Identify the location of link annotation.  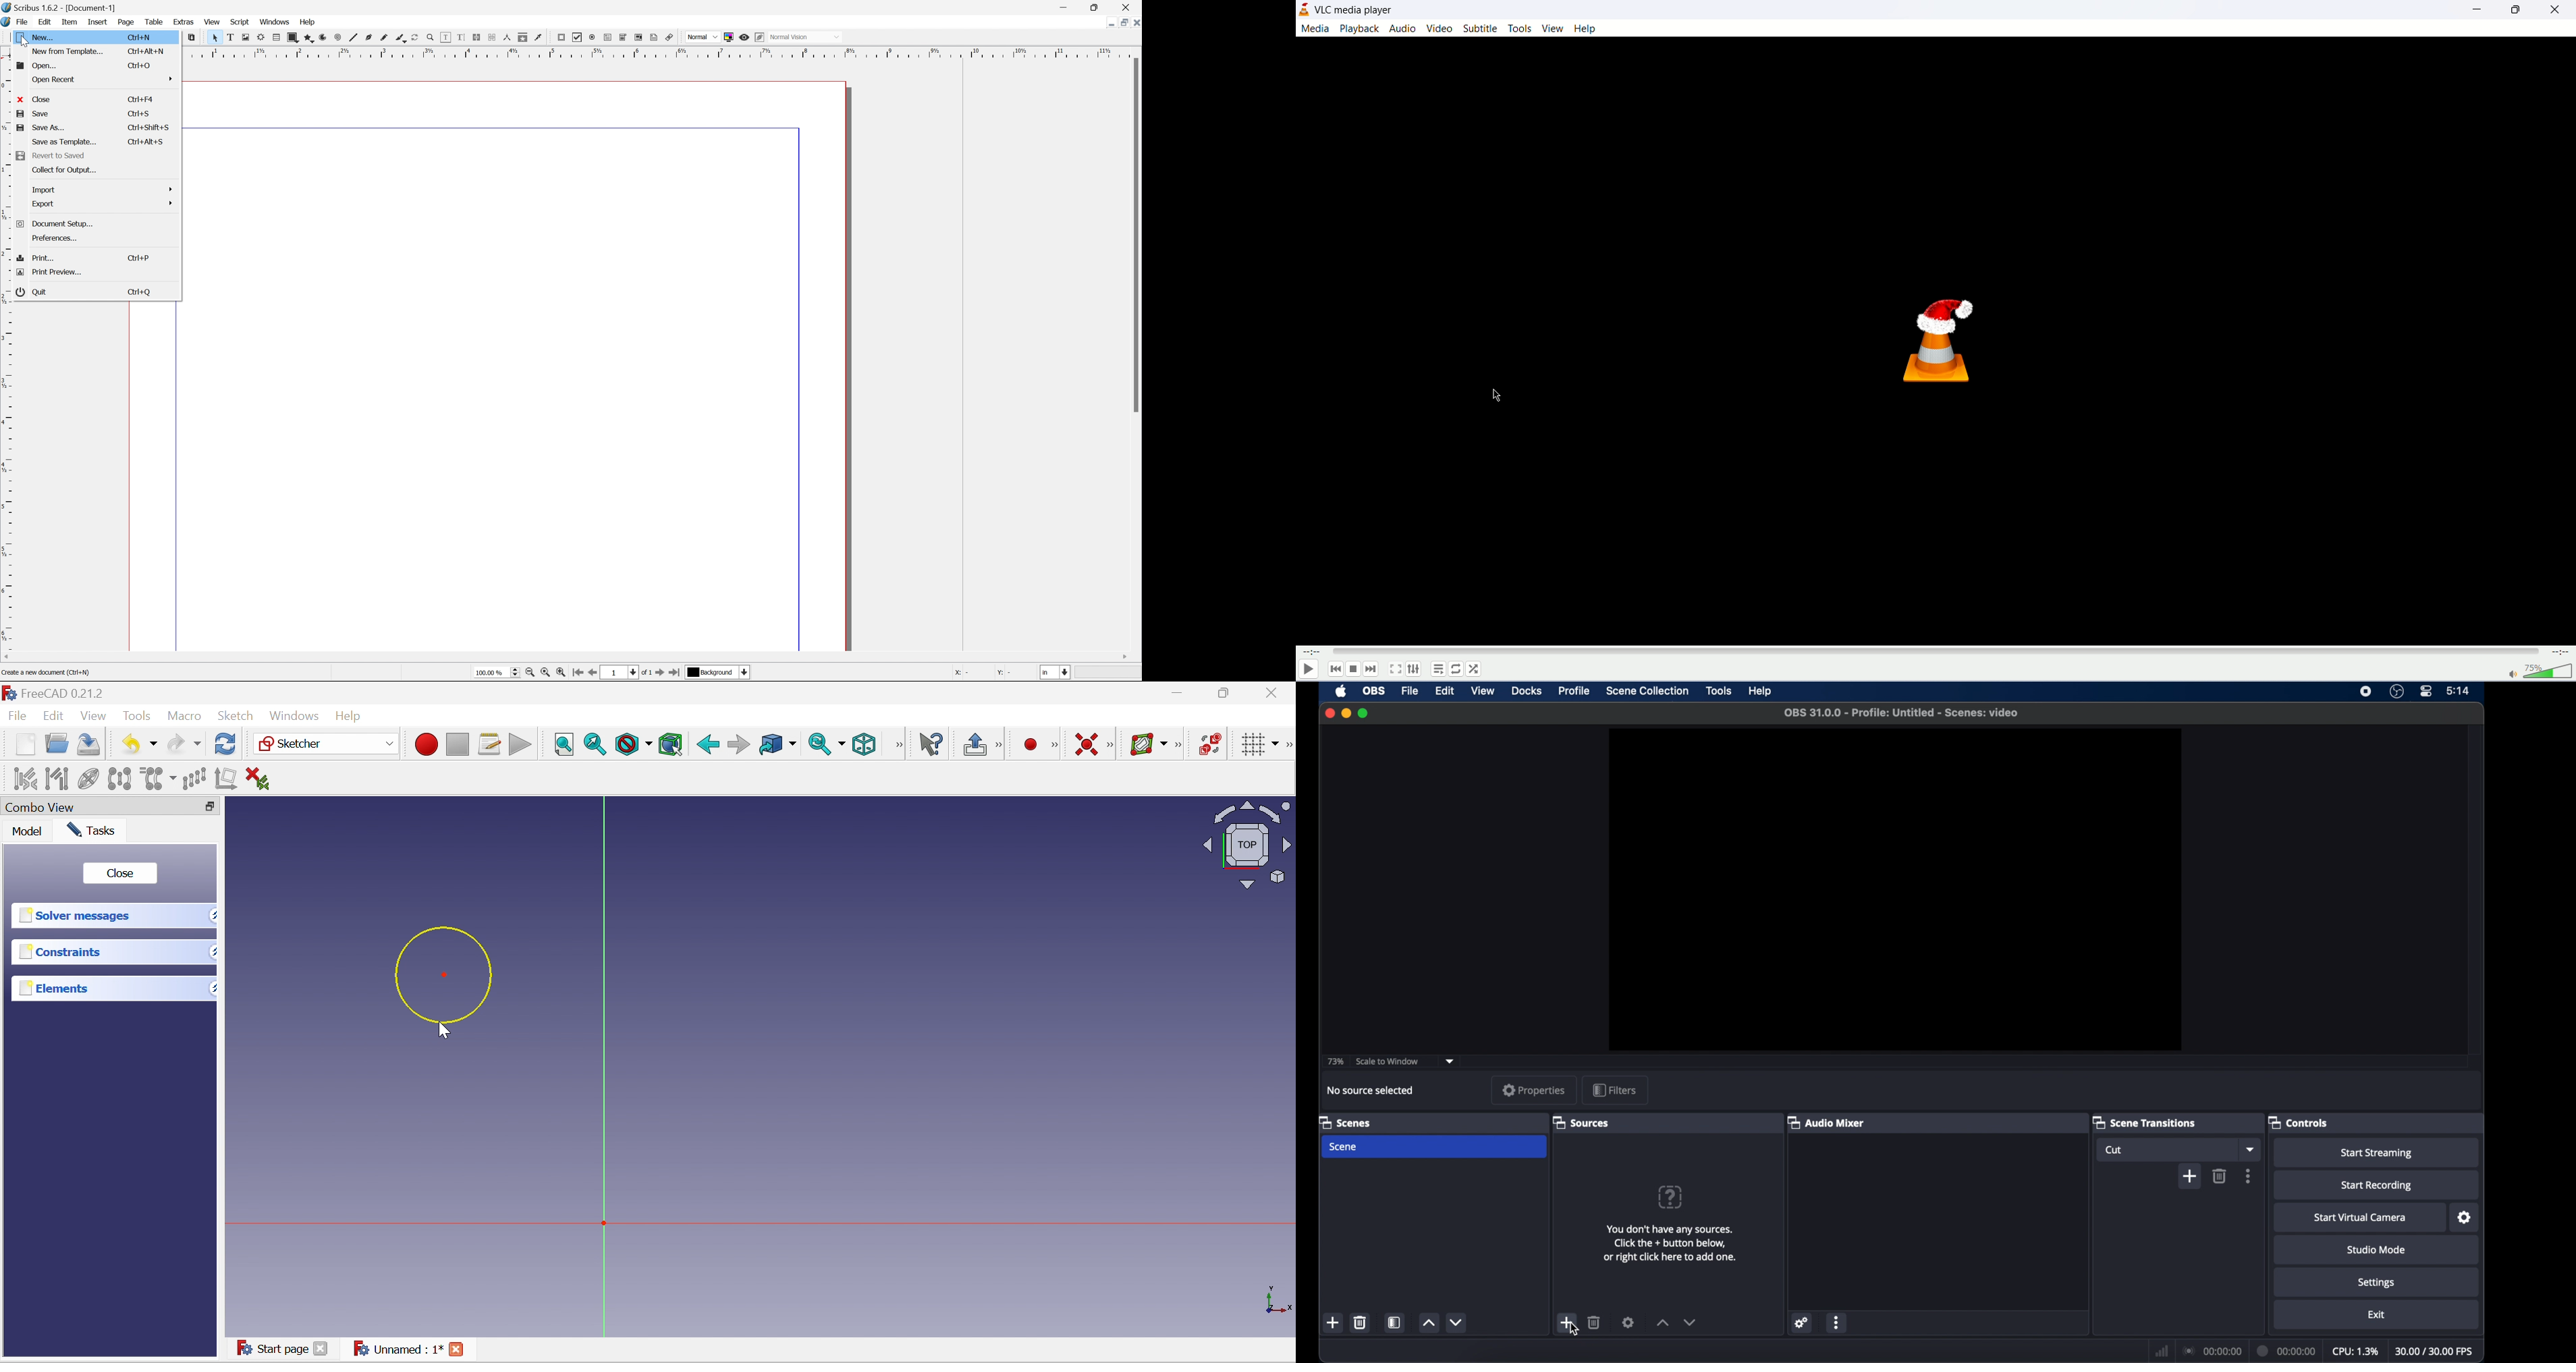
(671, 37).